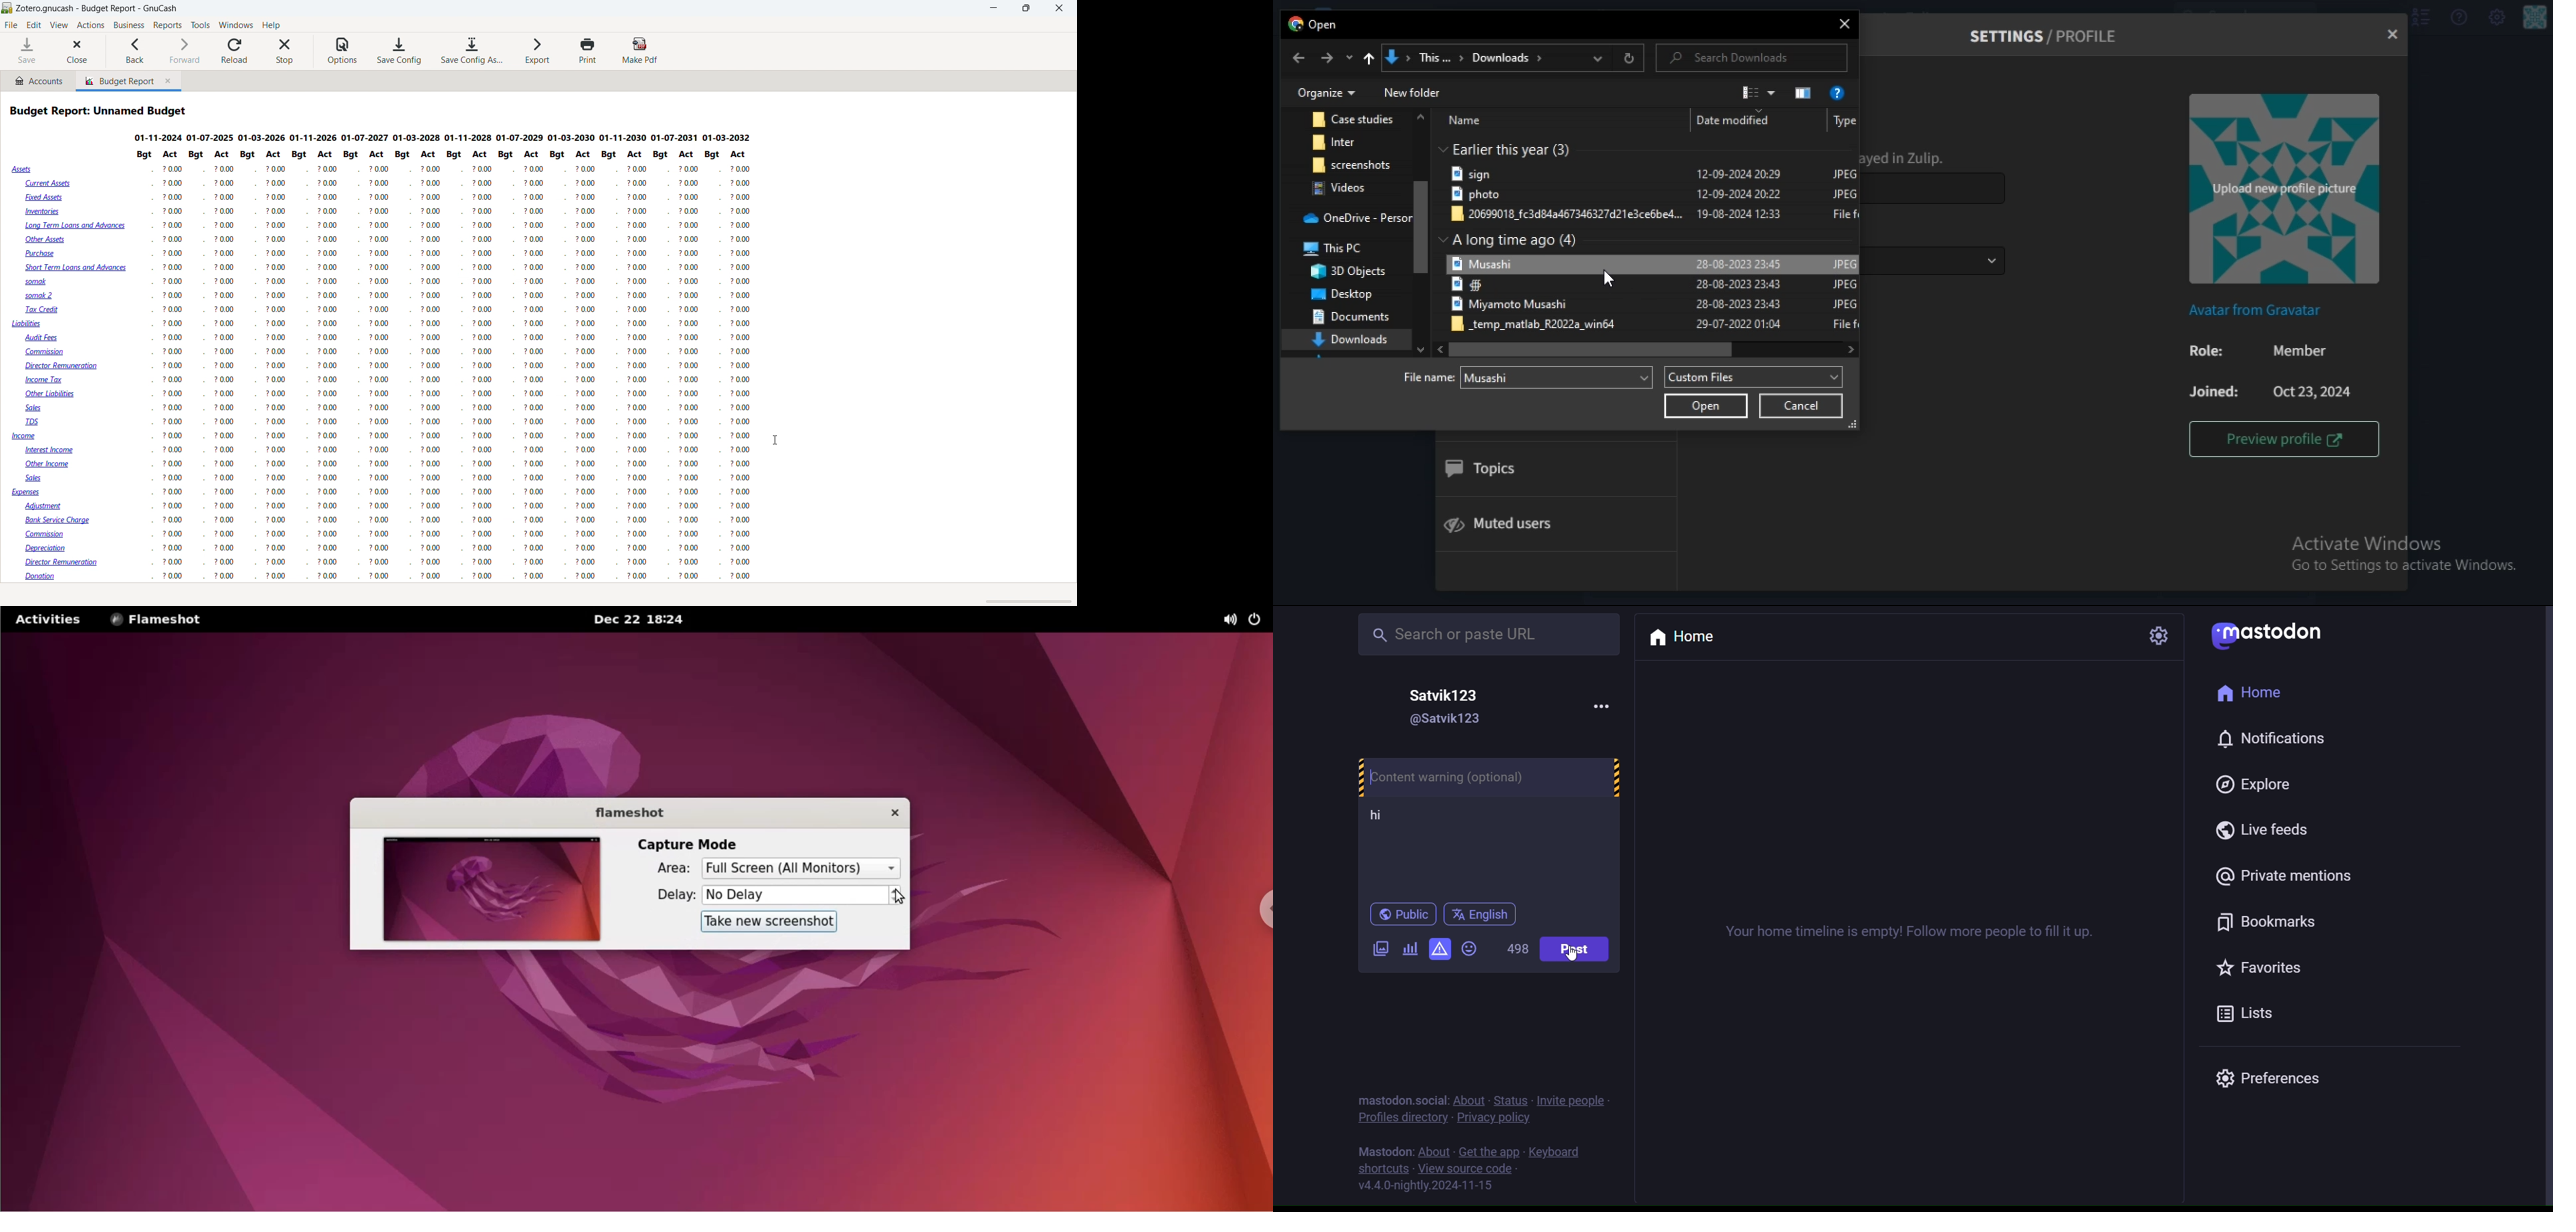  I want to click on scroll bar, so click(1423, 227).